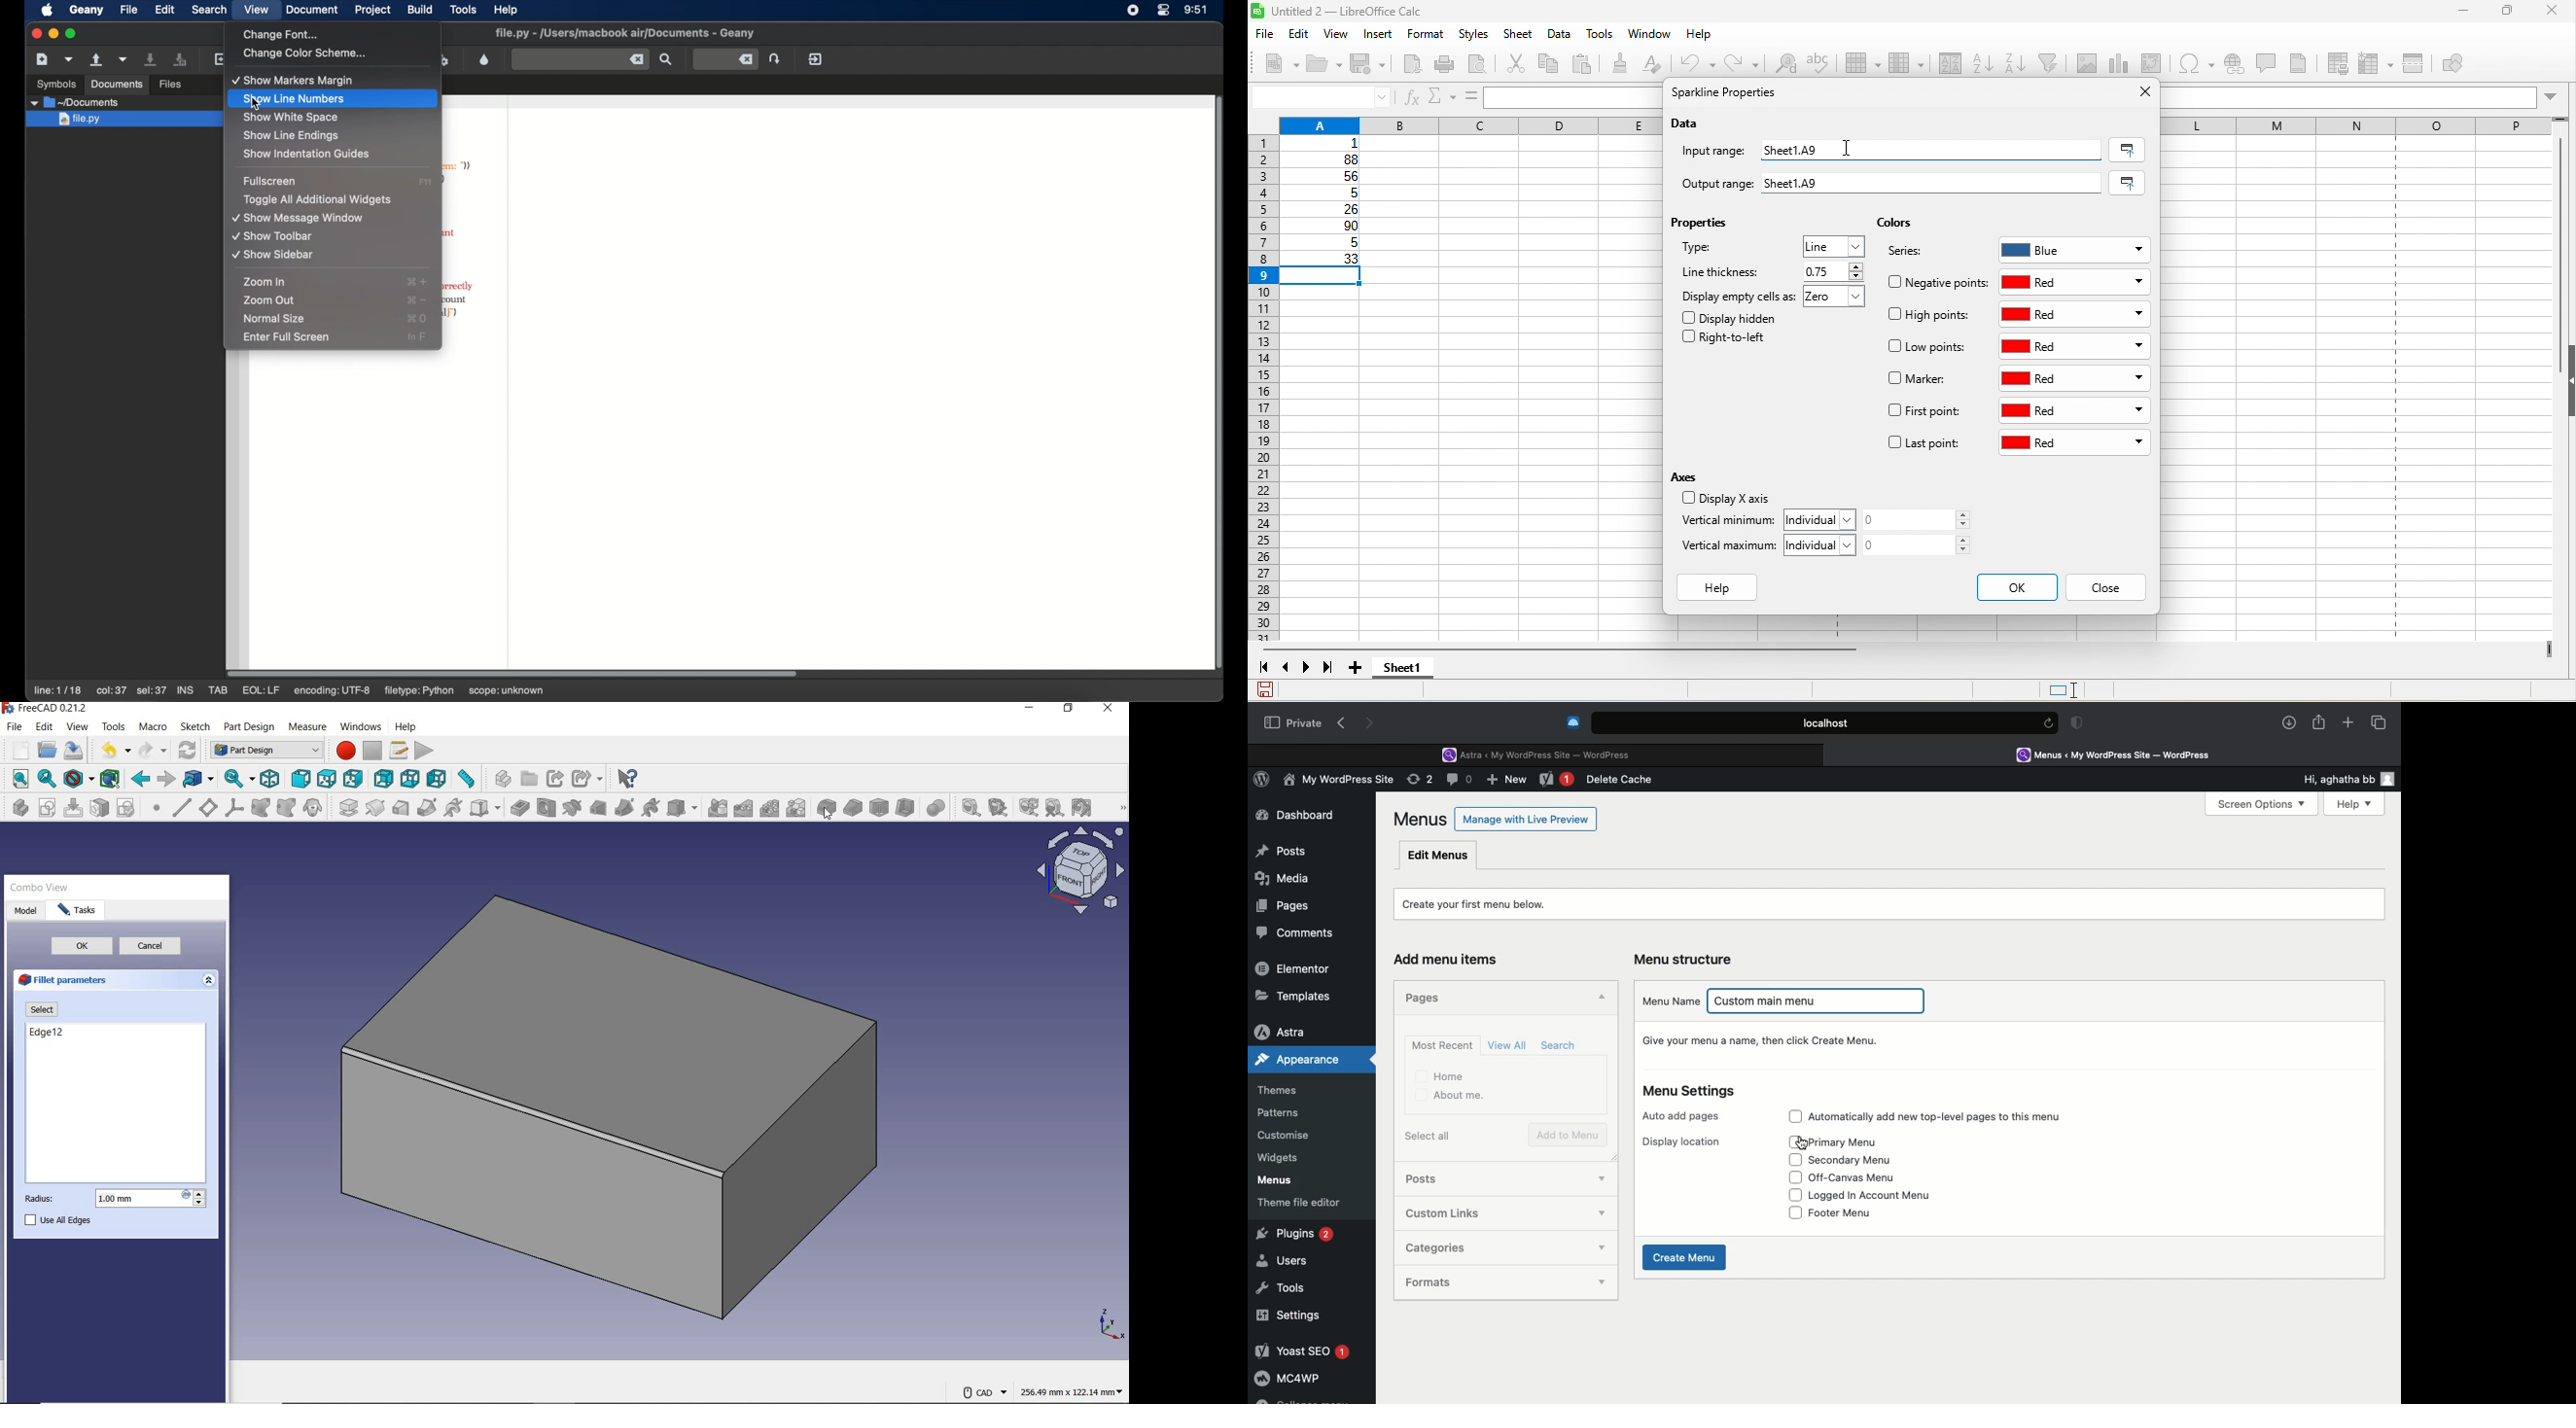  What do you see at coordinates (421, 10) in the screenshot?
I see `build` at bounding box center [421, 10].